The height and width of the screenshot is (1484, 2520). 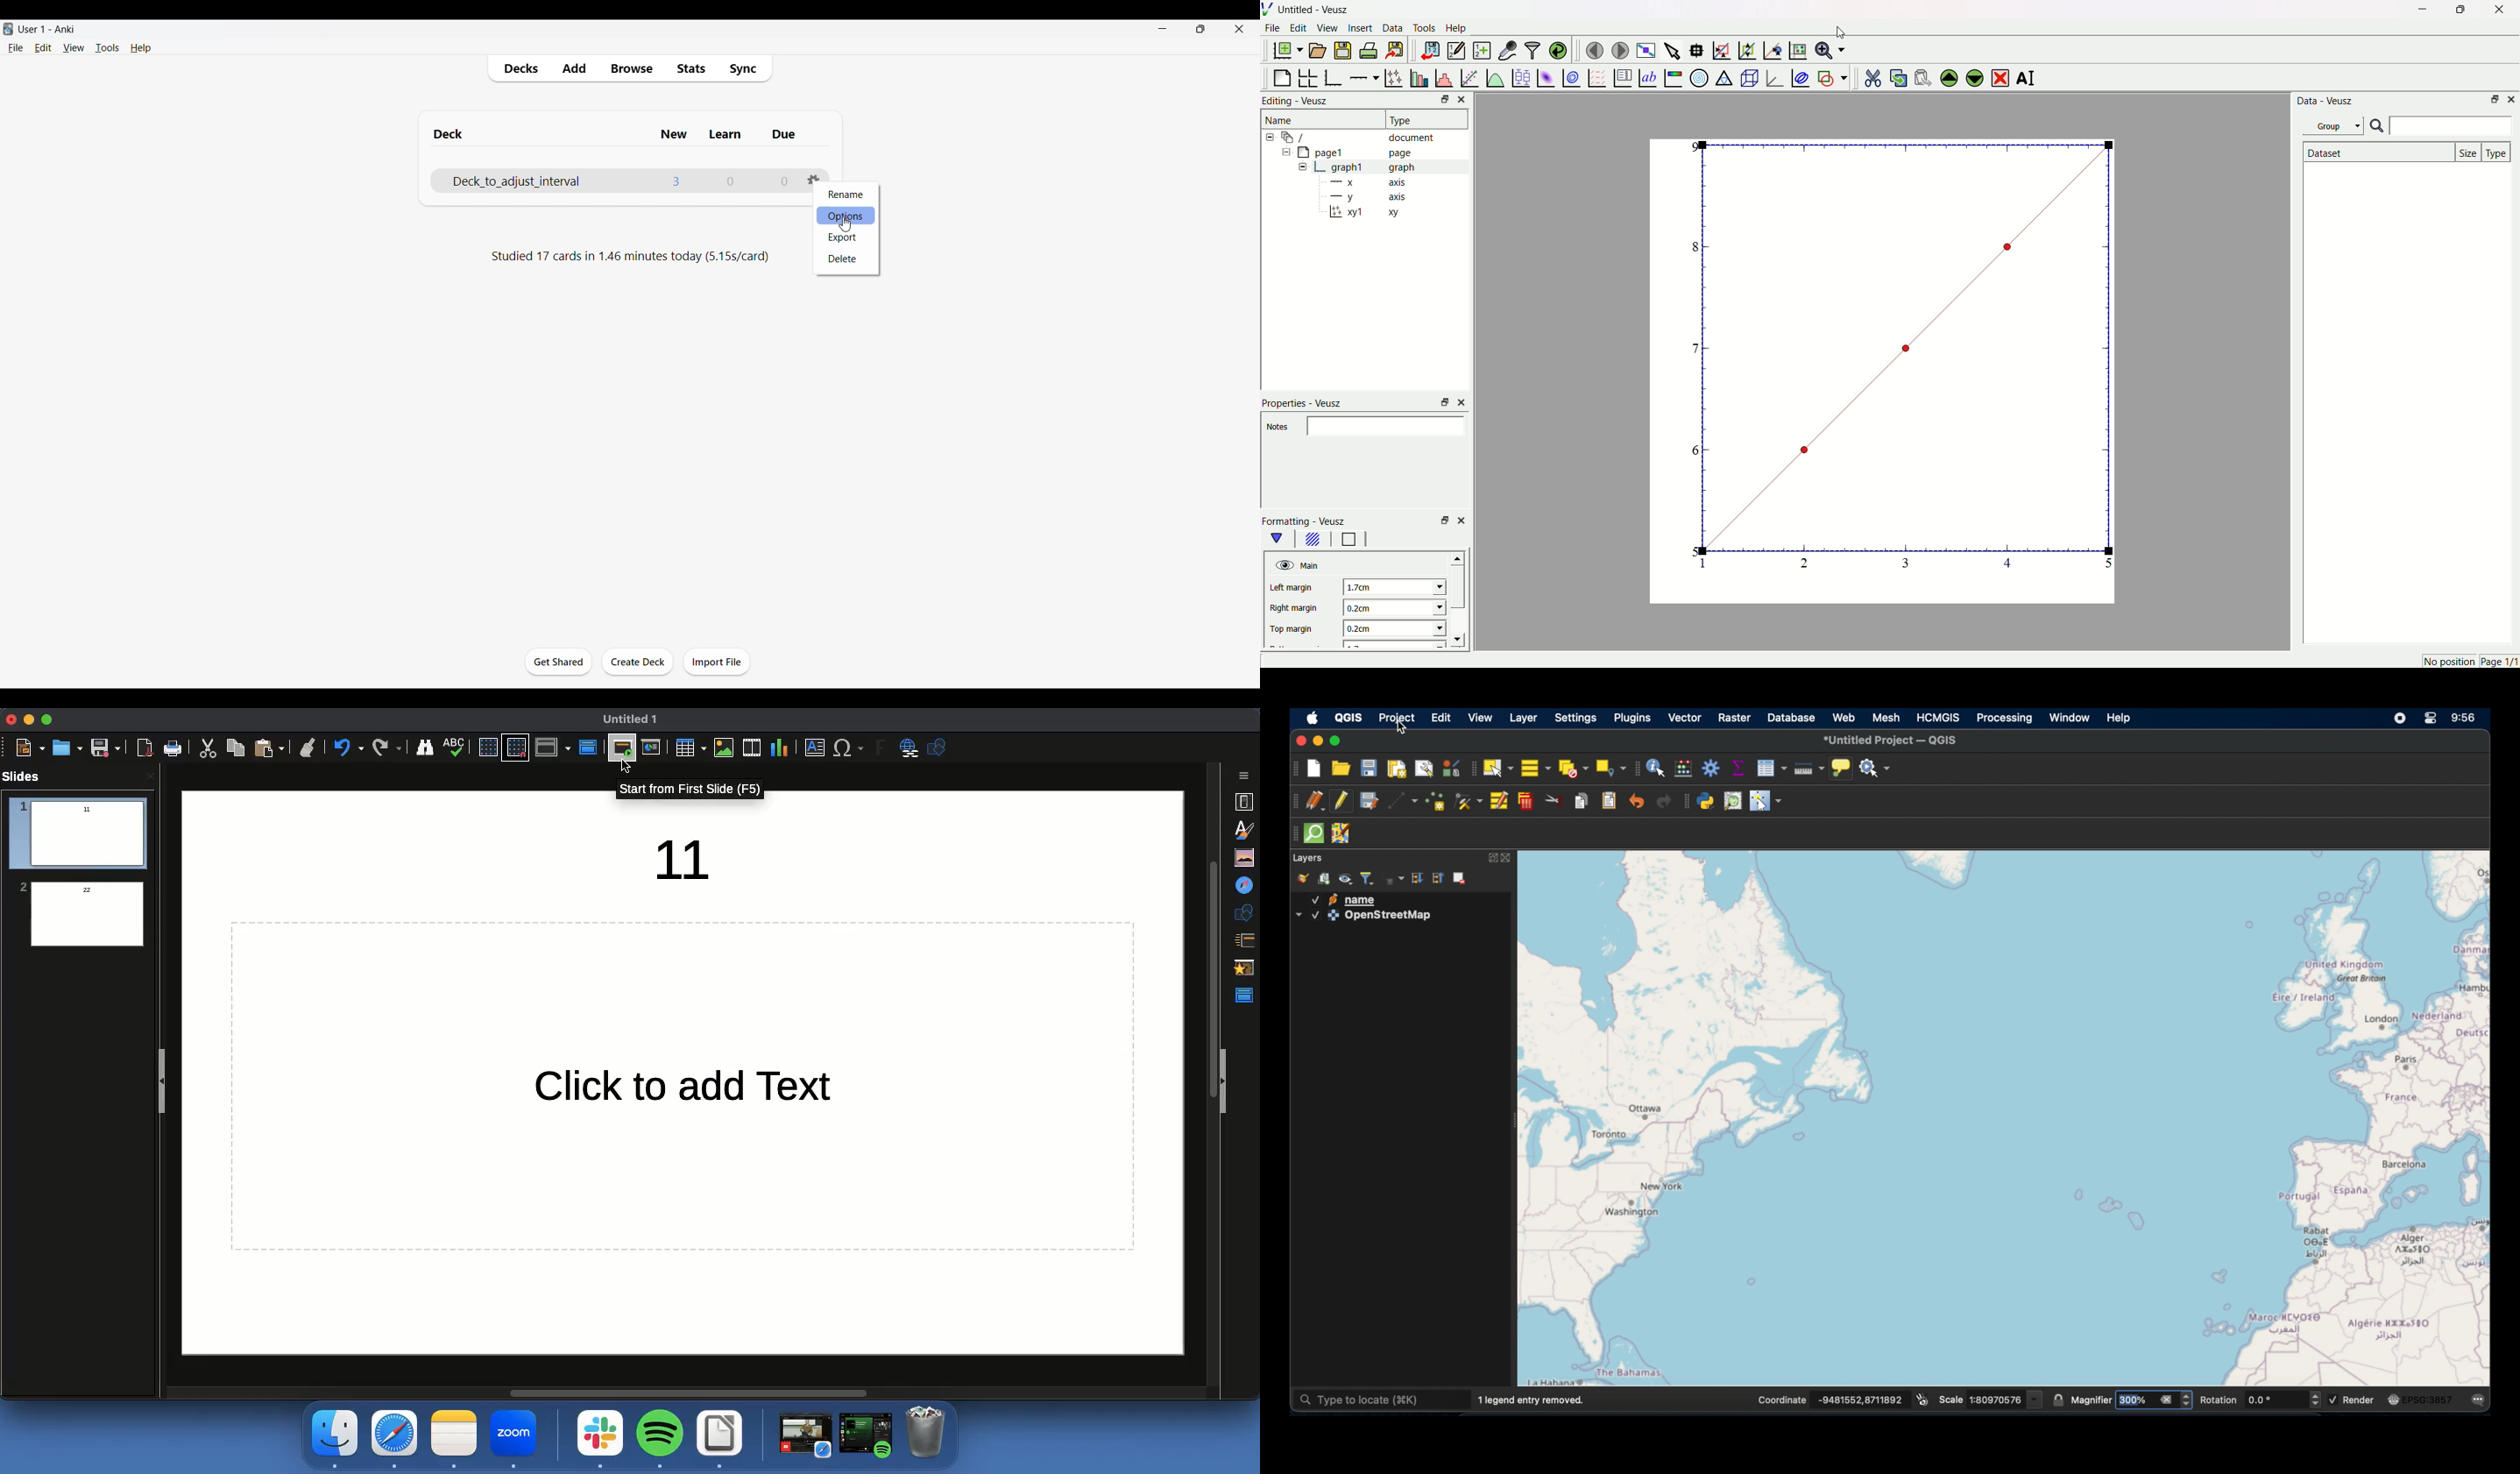 What do you see at coordinates (1876, 769) in the screenshot?
I see `no action selected` at bounding box center [1876, 769].